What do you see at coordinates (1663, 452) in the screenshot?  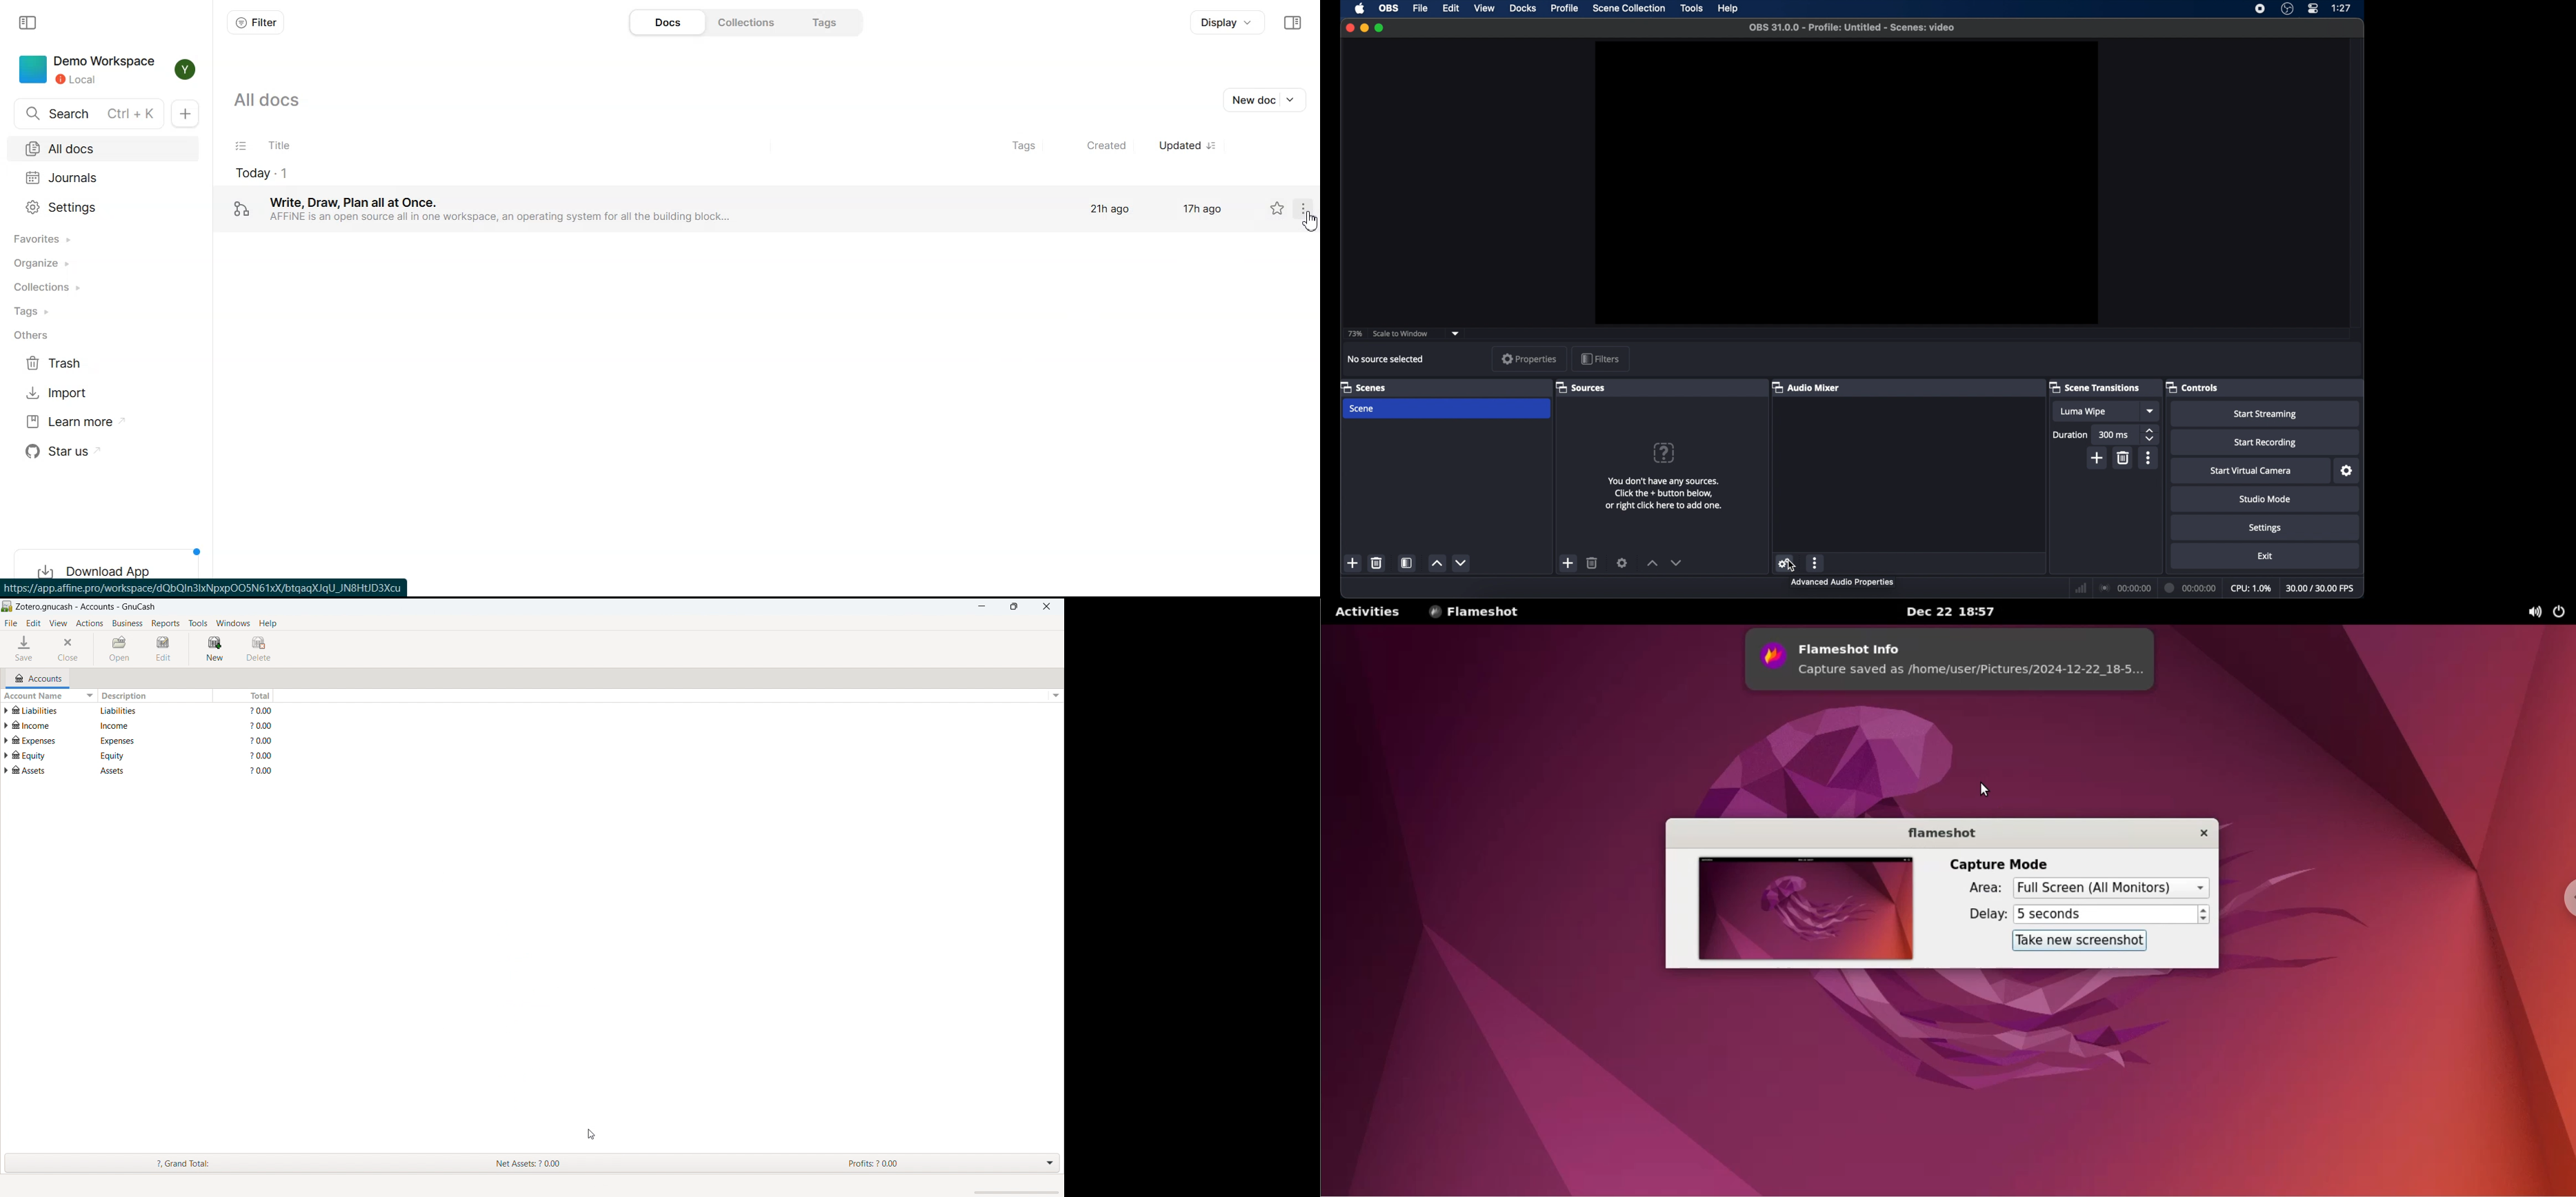 I see `help icon` at bounding box center [1663, 452].